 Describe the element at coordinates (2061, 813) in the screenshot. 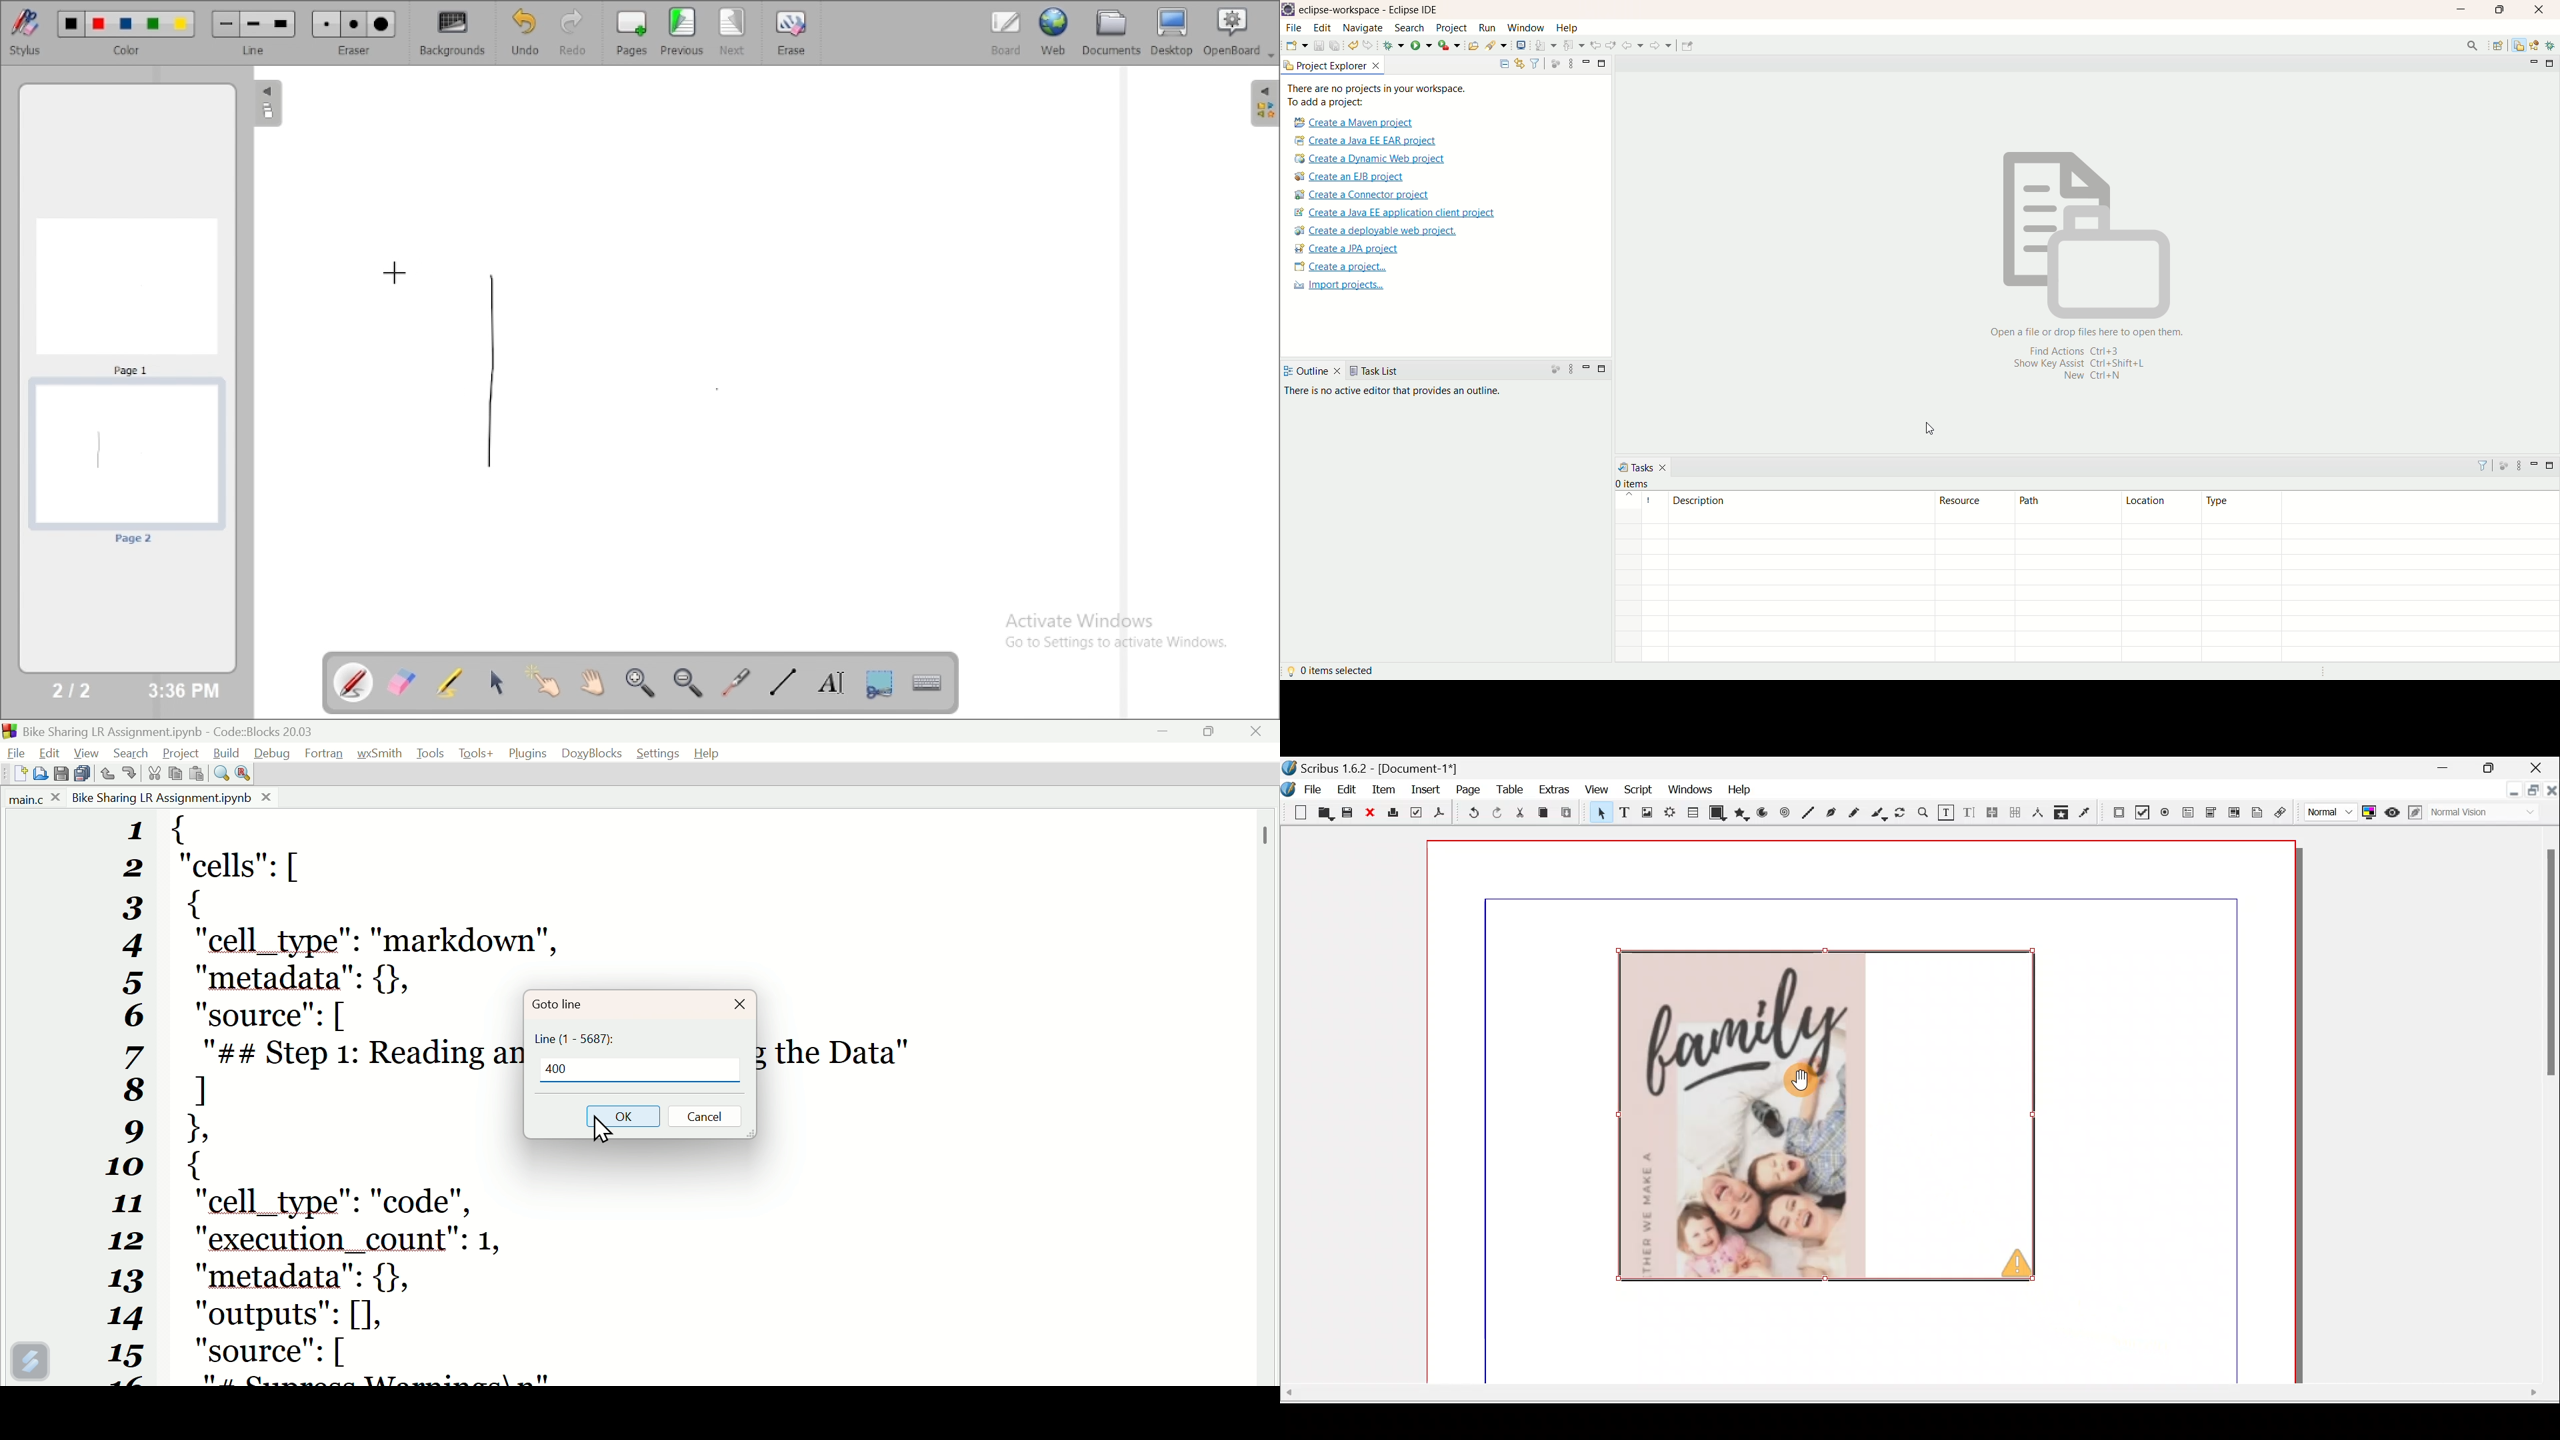

I see `Copy items properties` at that location.